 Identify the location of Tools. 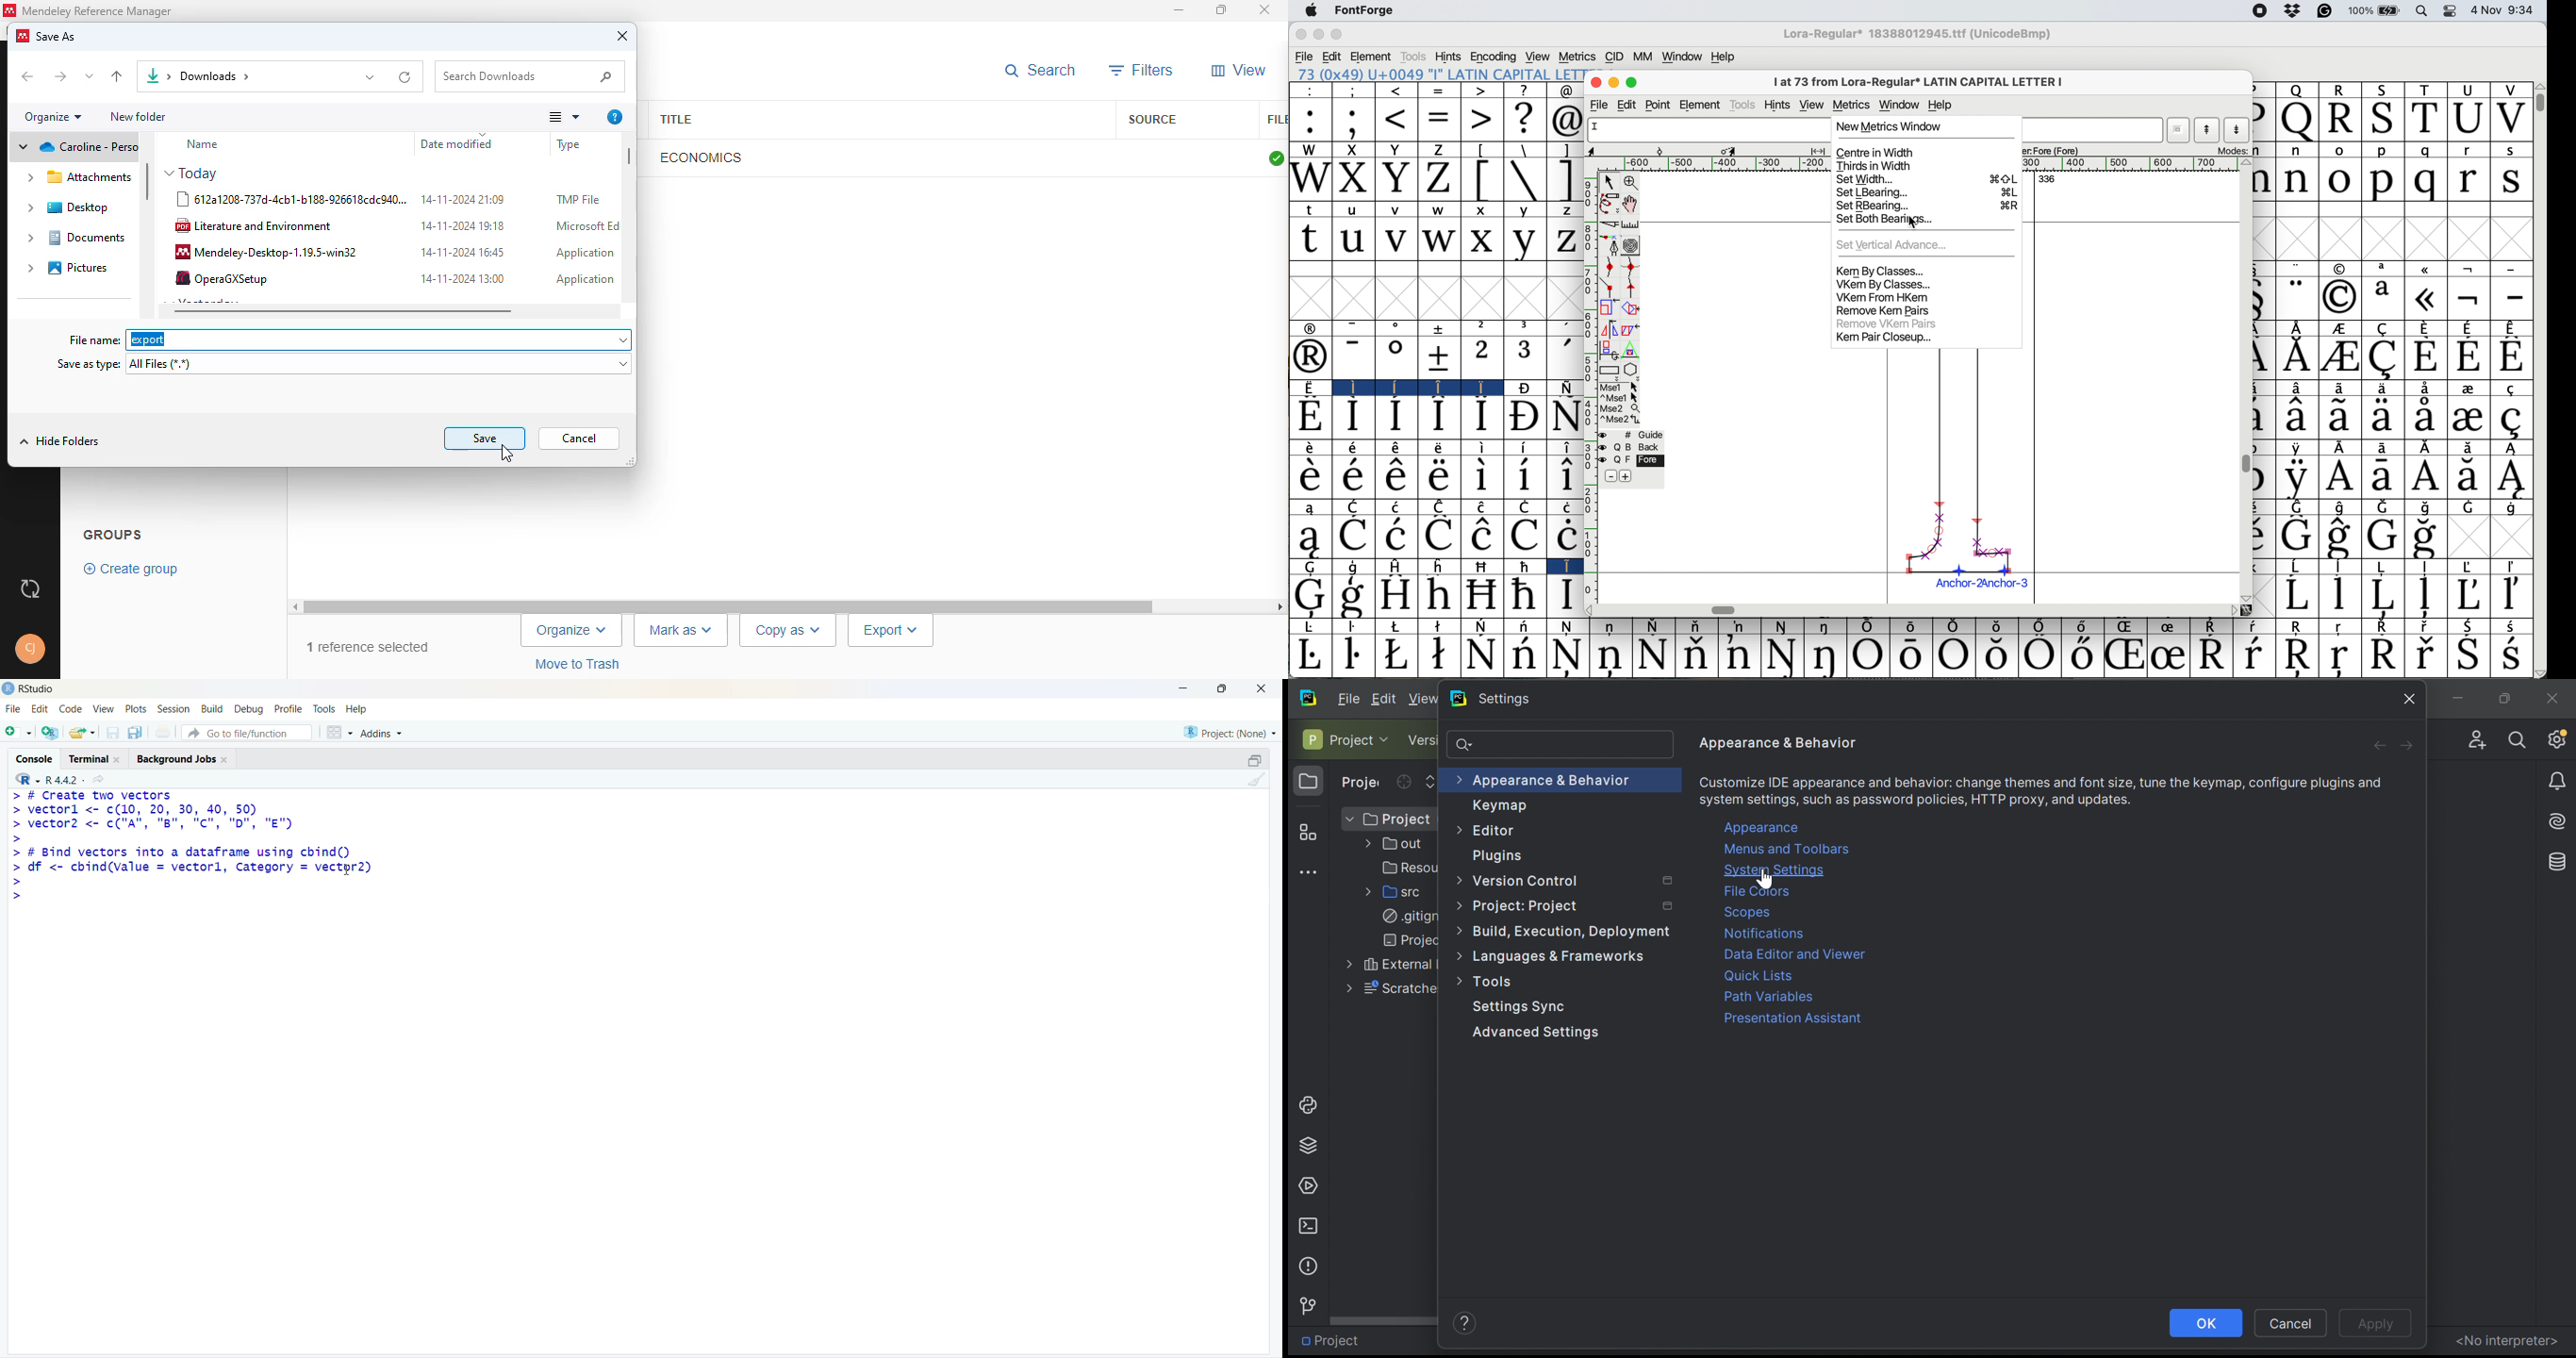
(325, 708).